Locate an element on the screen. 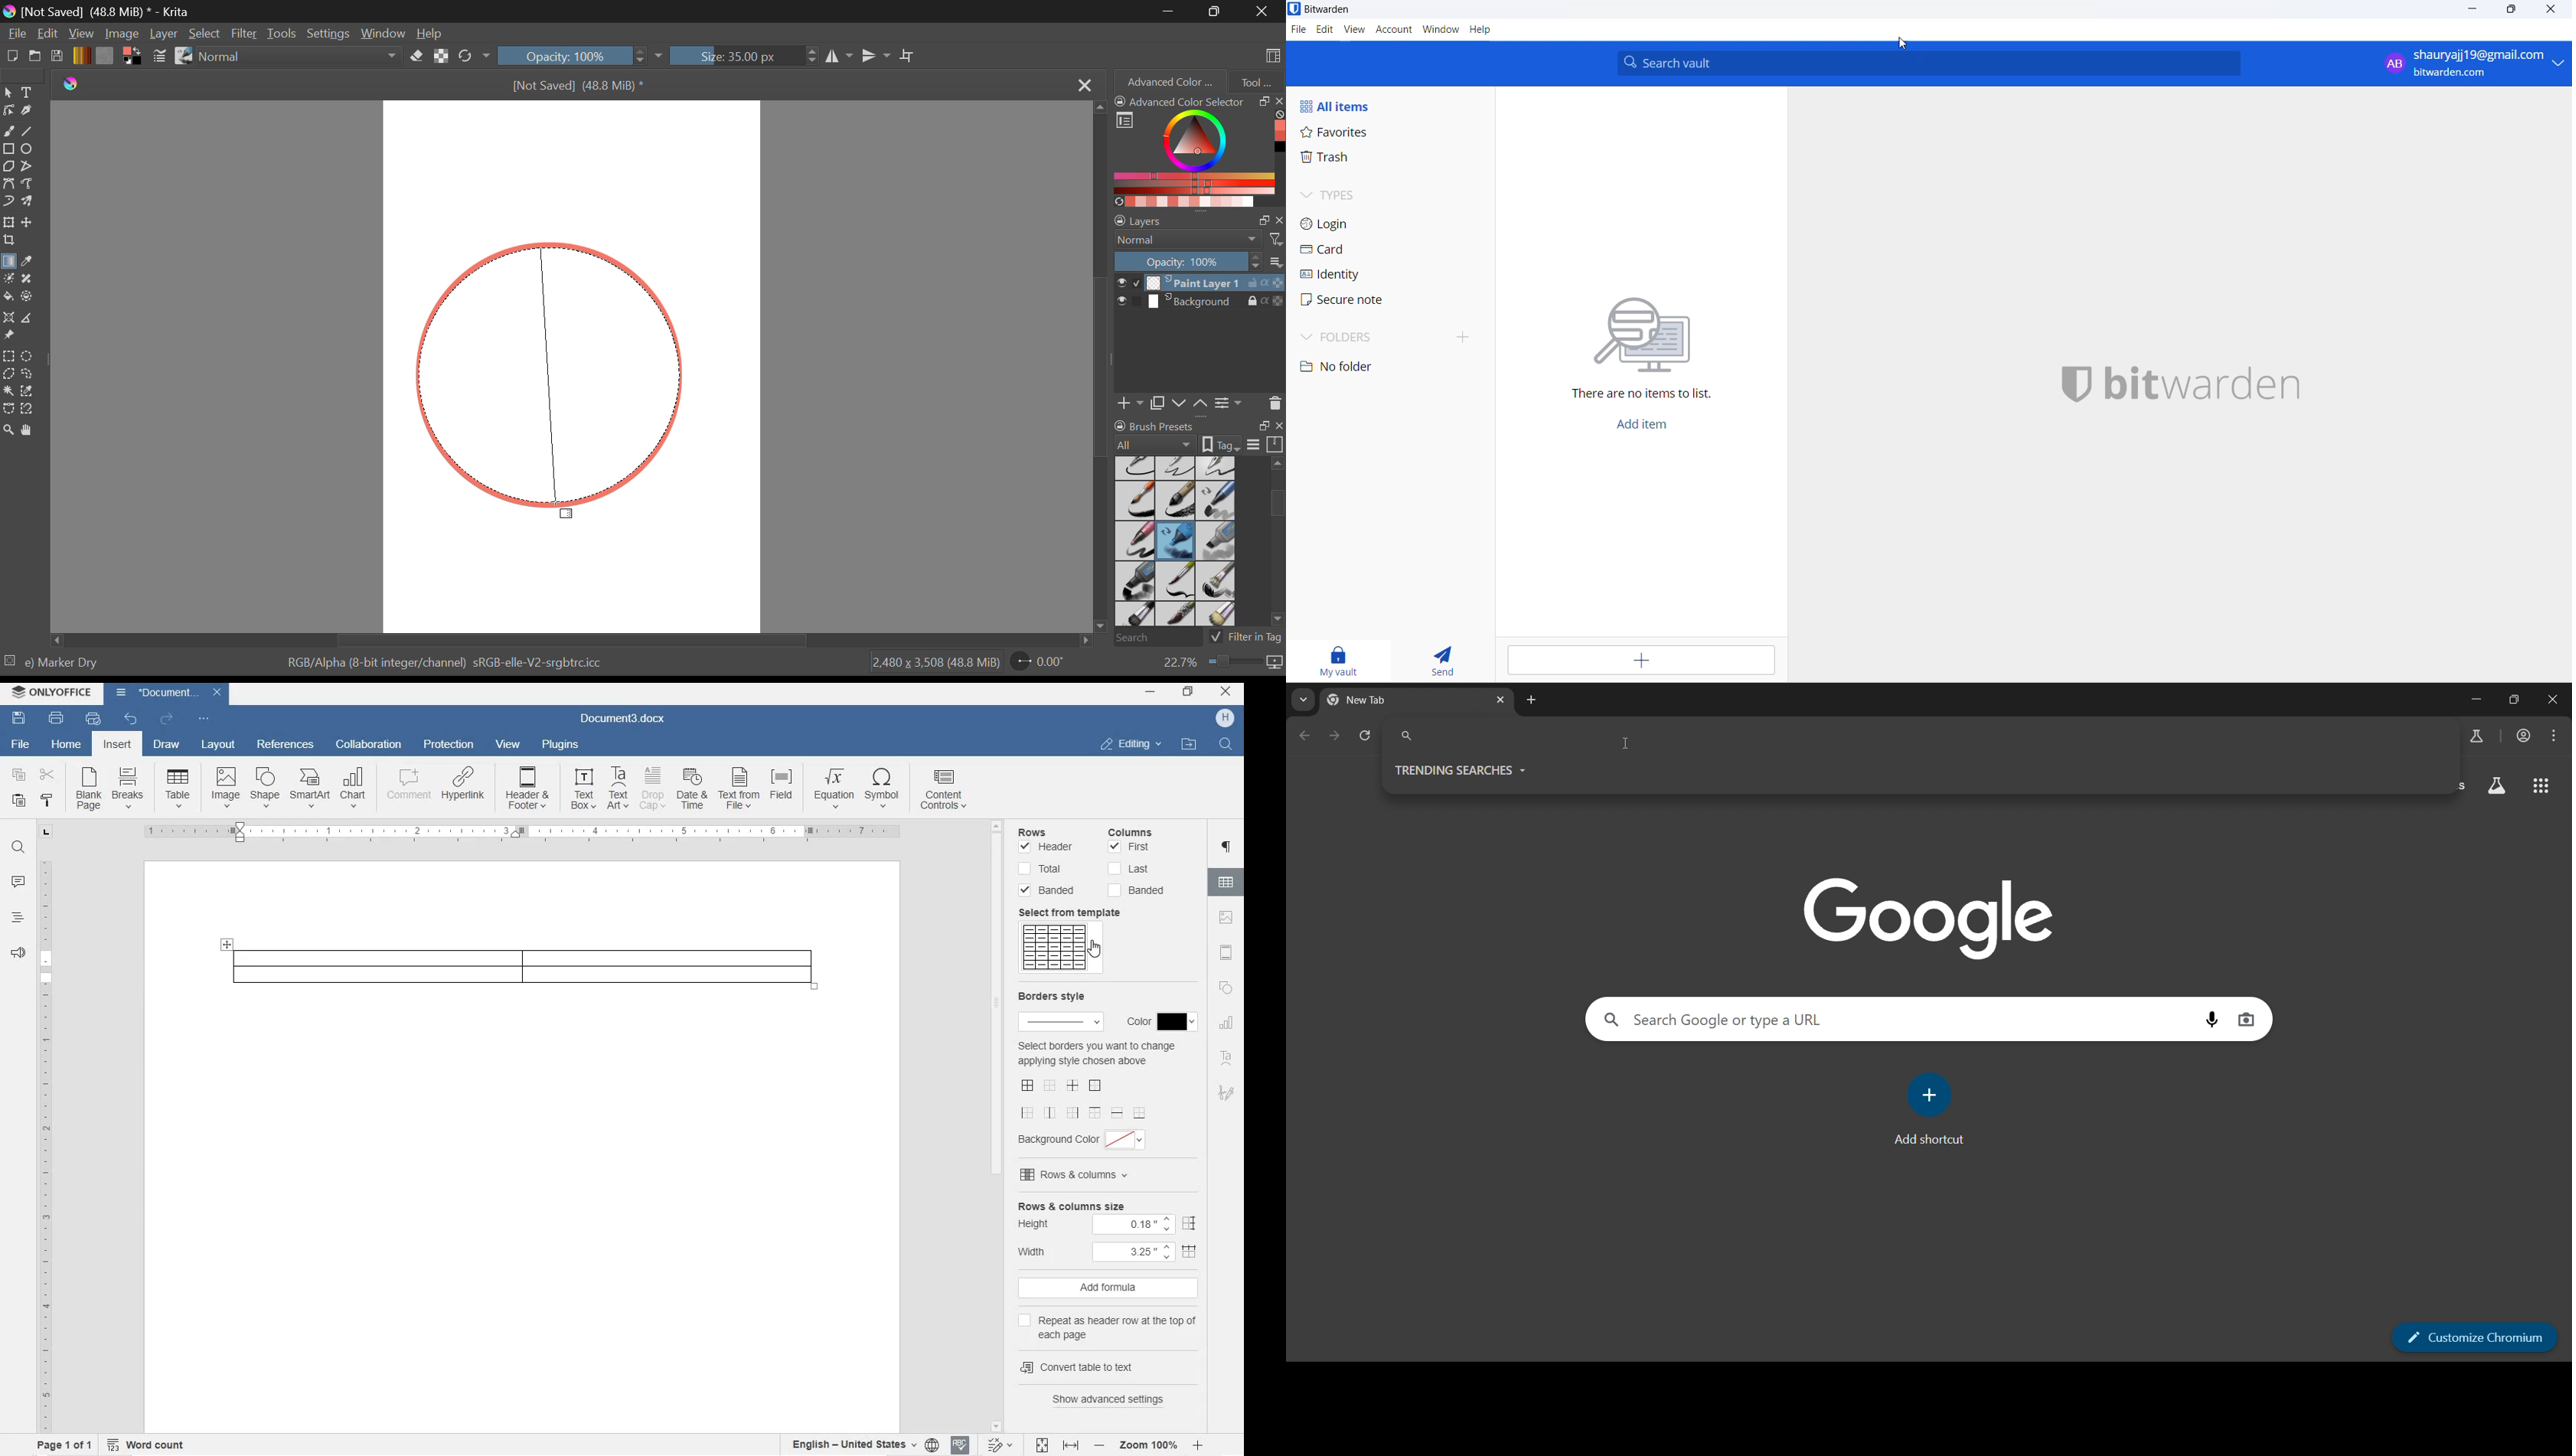  Settings is located at coordinates (1228, 403).